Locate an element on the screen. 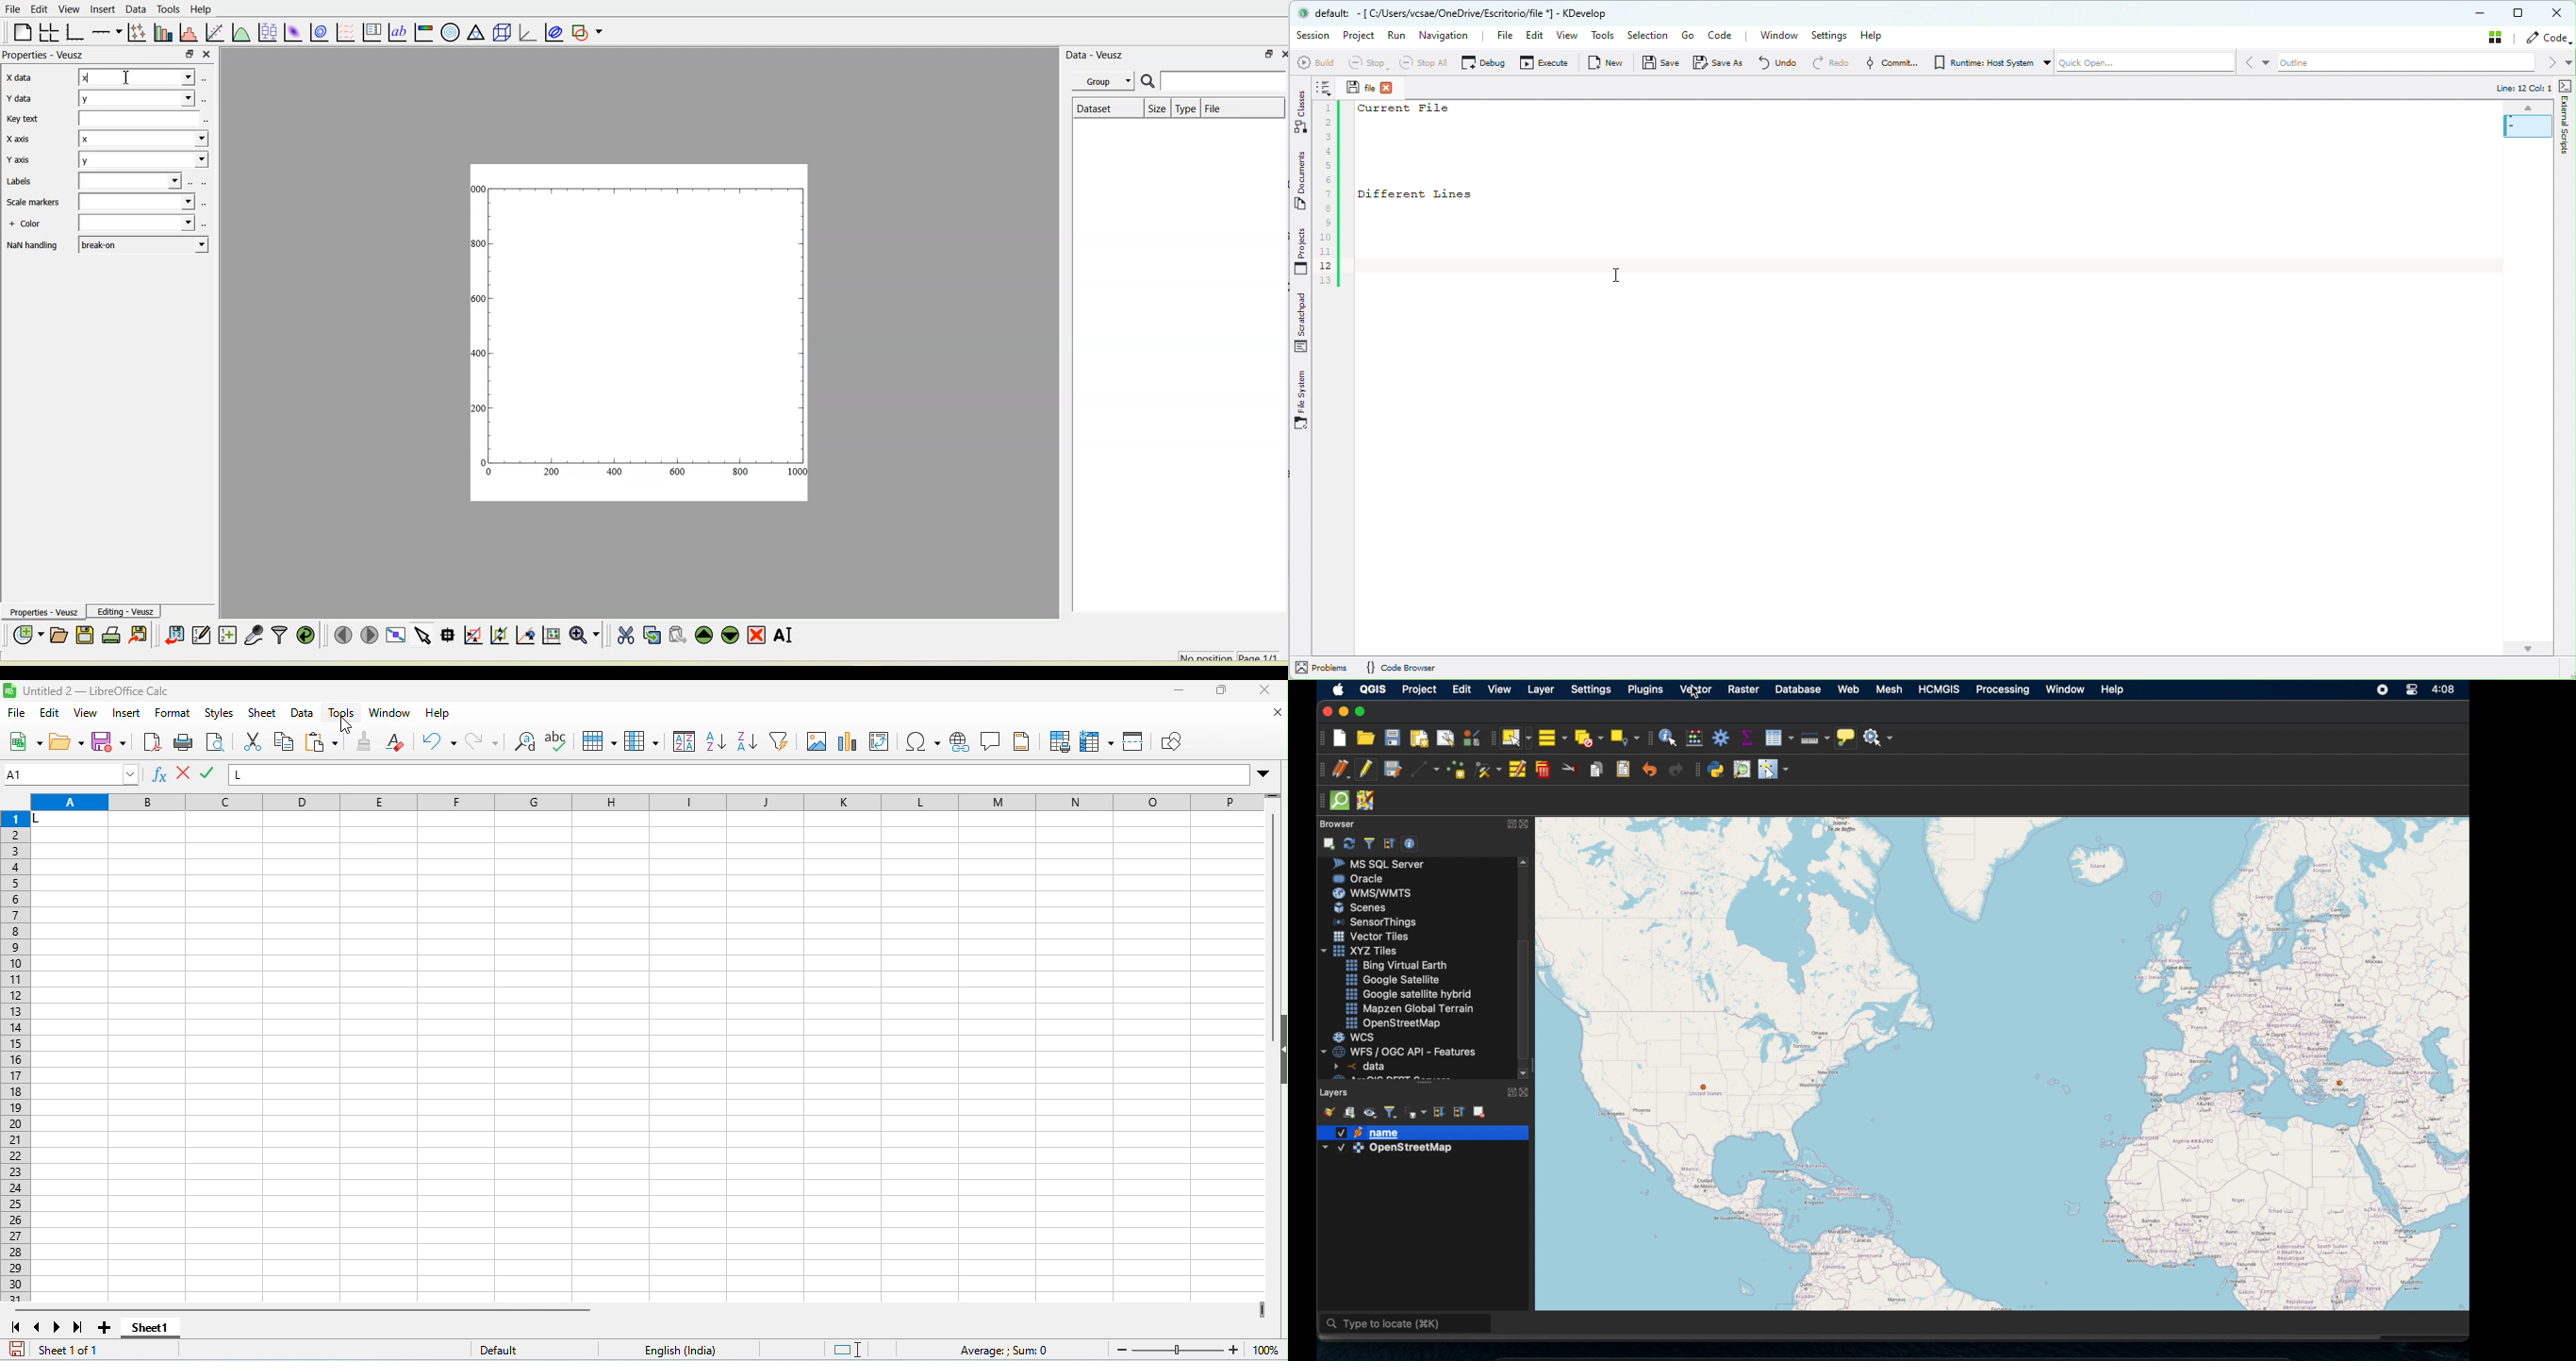 The width and height of the screenshot is (2576, 1372). redo is located at coordinates (1673, 771).